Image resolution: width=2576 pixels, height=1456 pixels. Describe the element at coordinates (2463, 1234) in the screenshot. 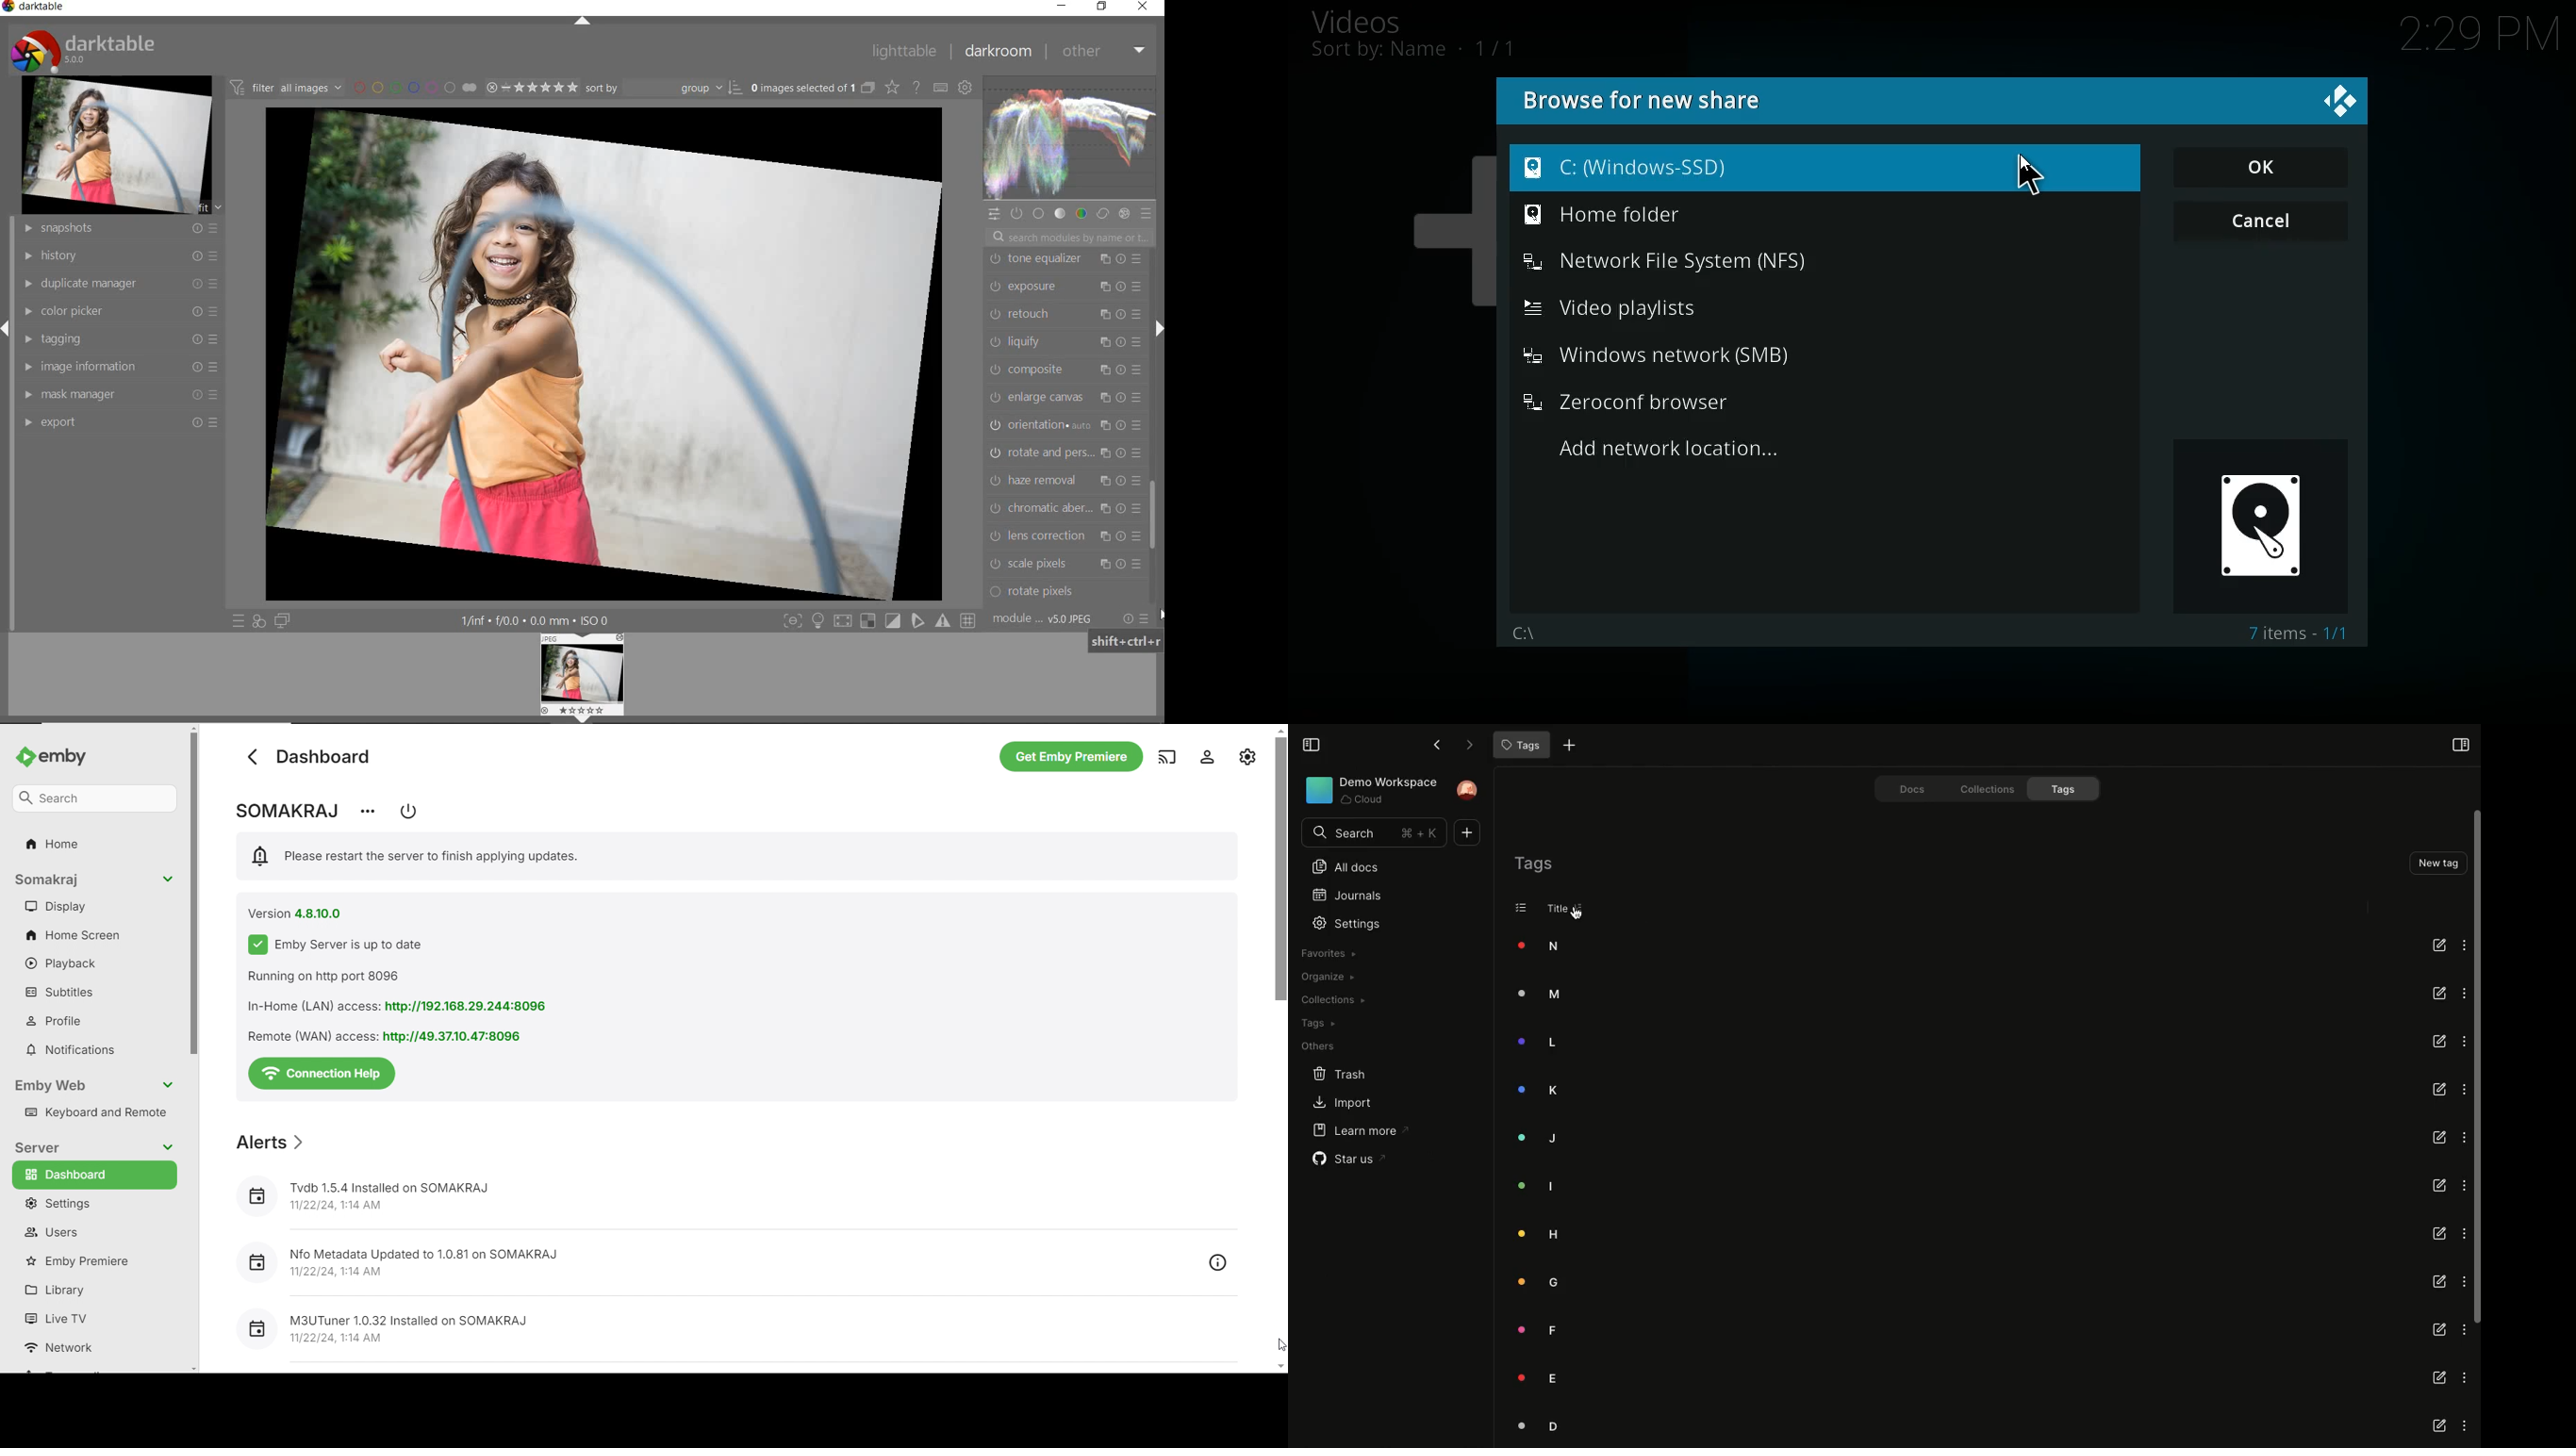

I see `Options` at that location.